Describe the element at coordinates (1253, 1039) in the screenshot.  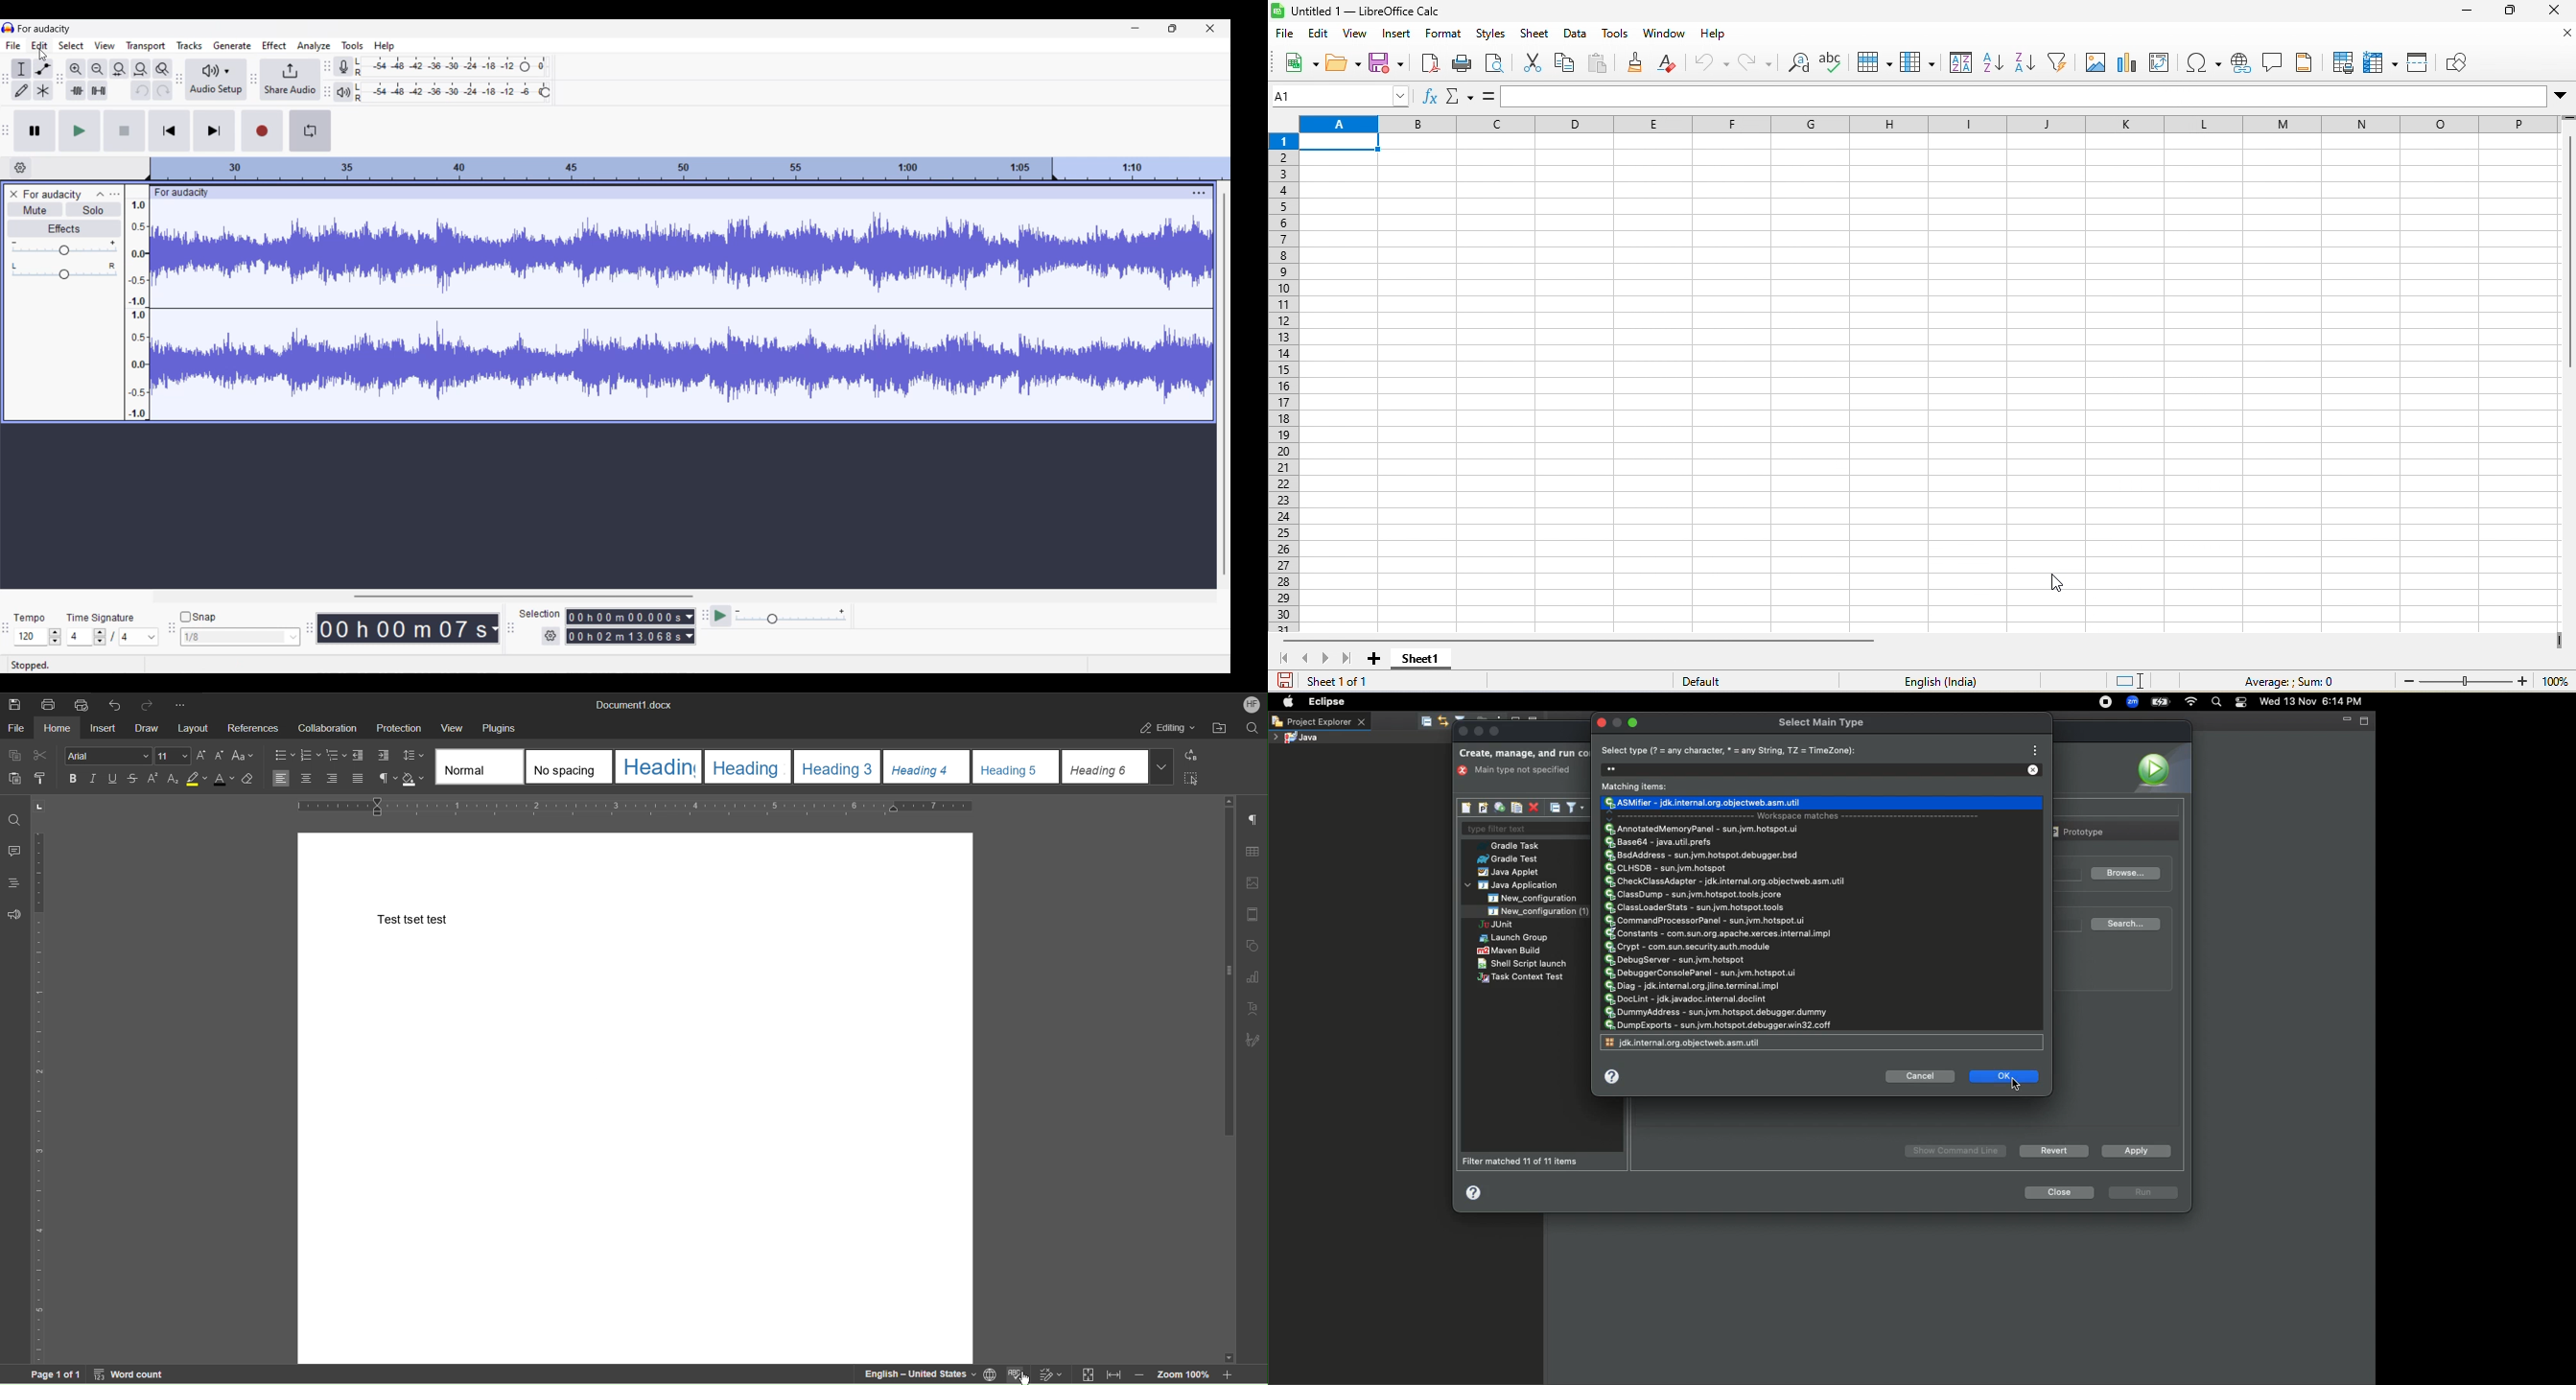
I see `Signature` at that location.